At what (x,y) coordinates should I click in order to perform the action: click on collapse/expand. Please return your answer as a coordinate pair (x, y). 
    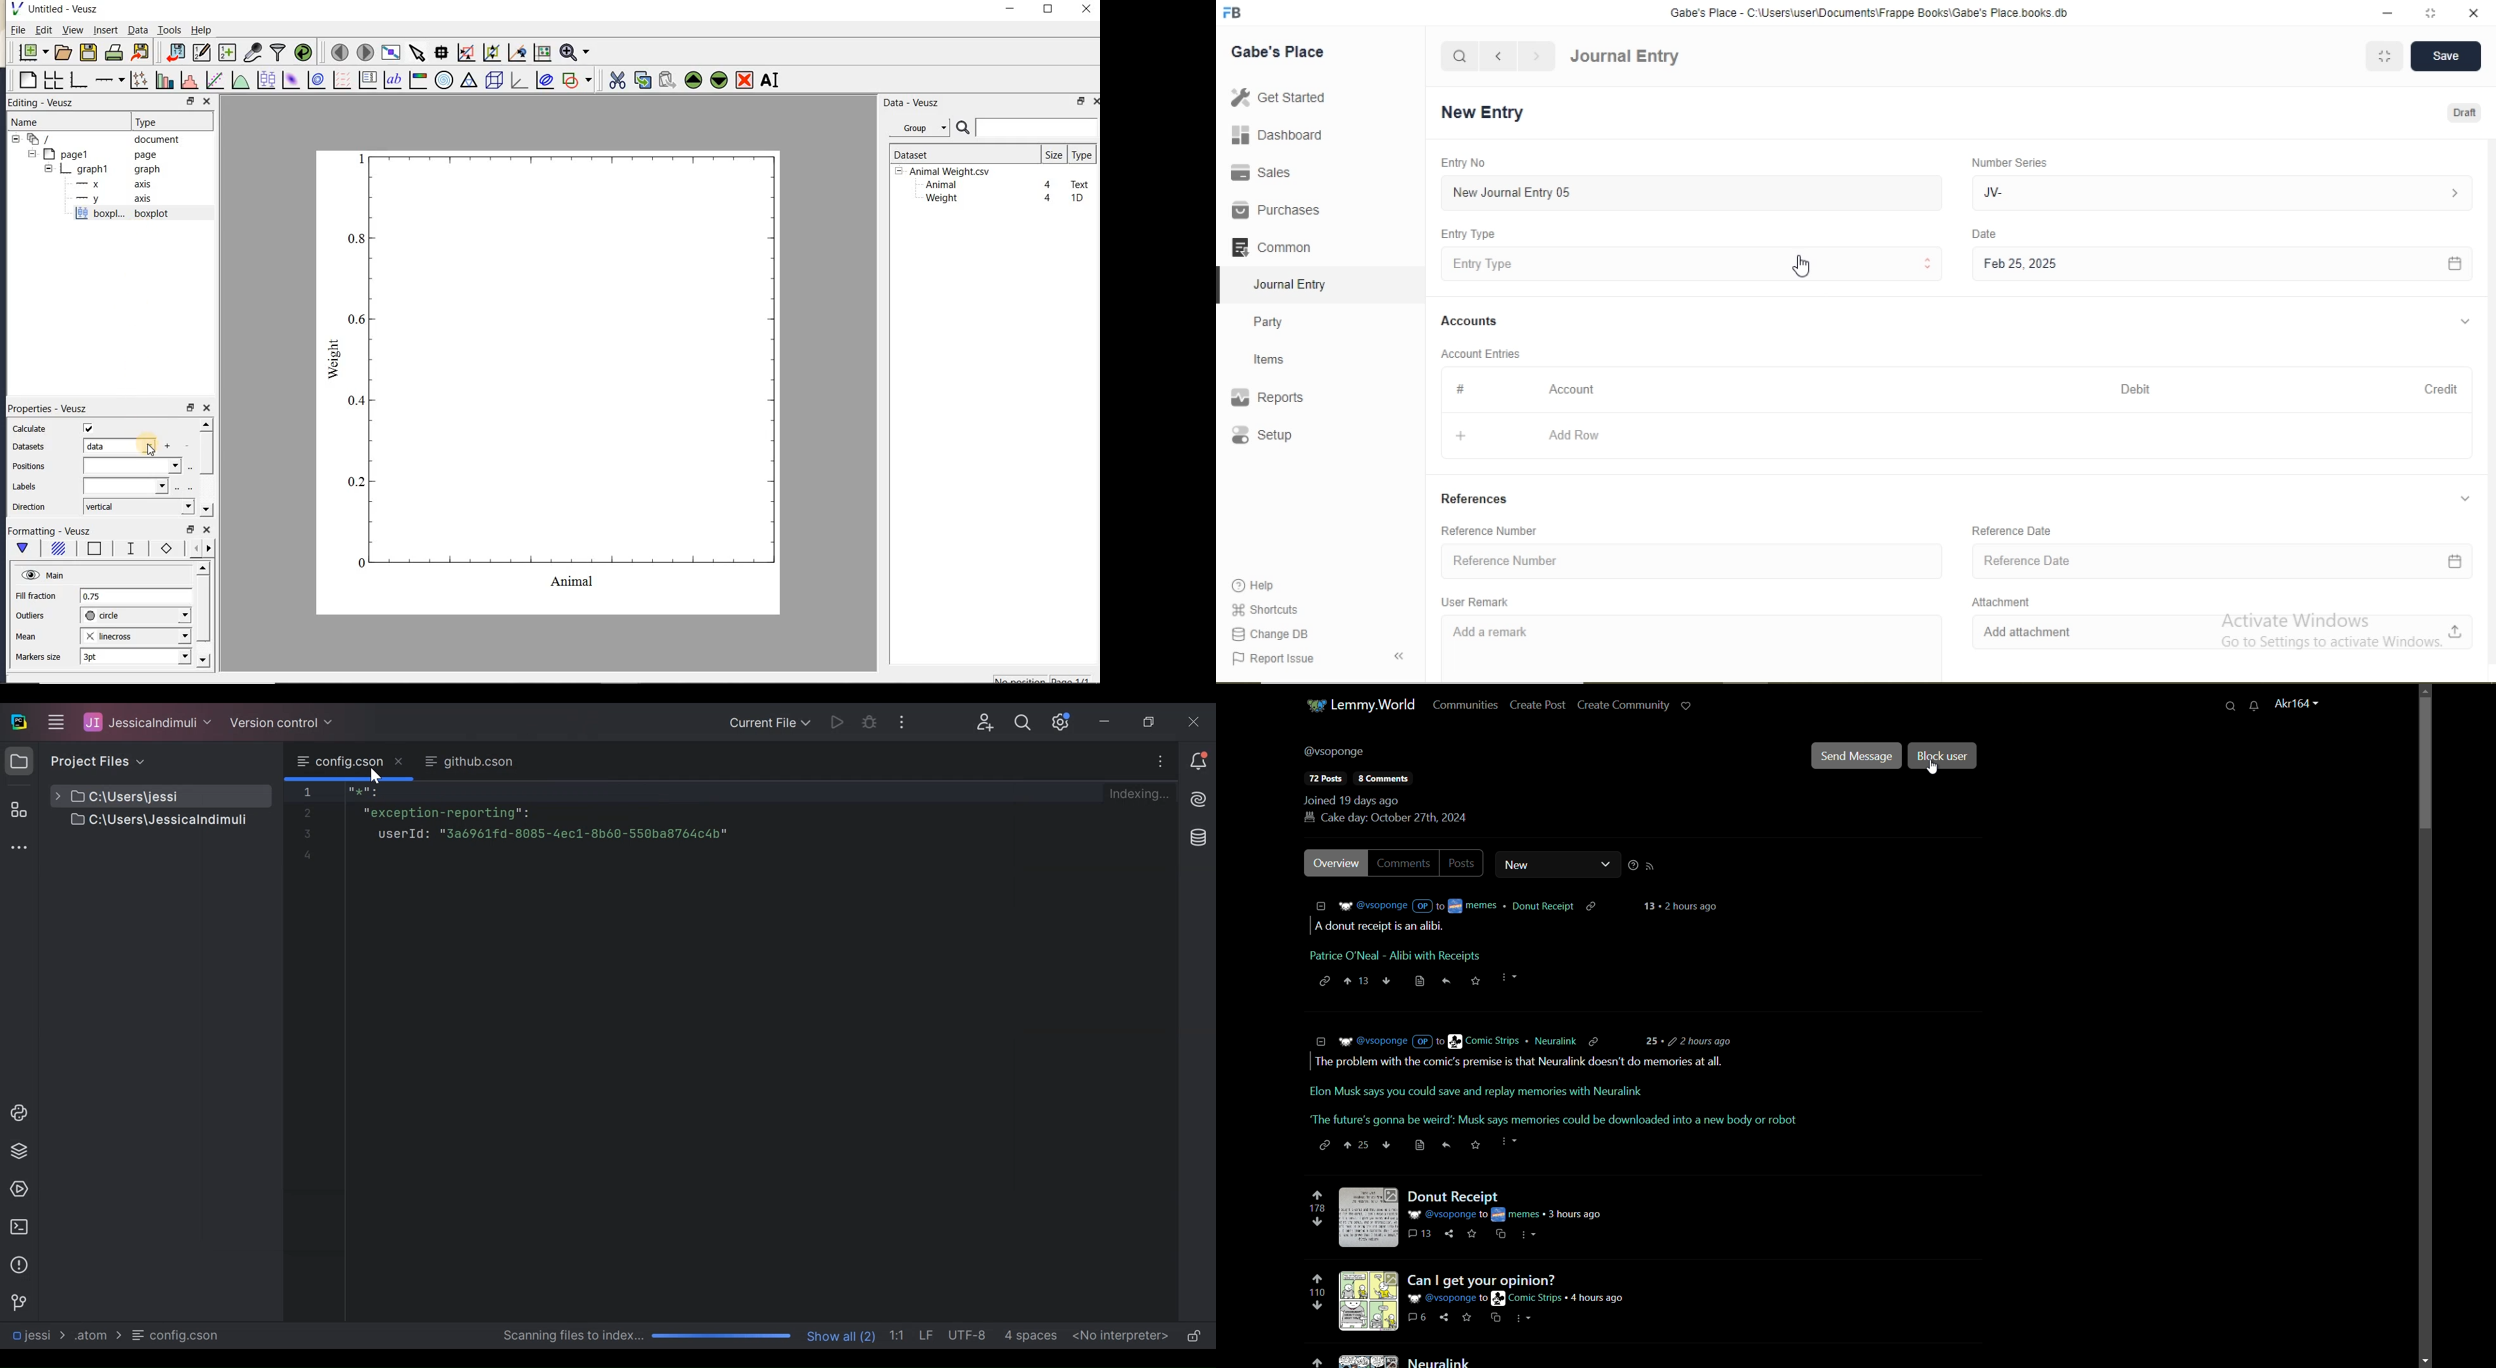
    Looking at the image, I should click on (2465, 322).